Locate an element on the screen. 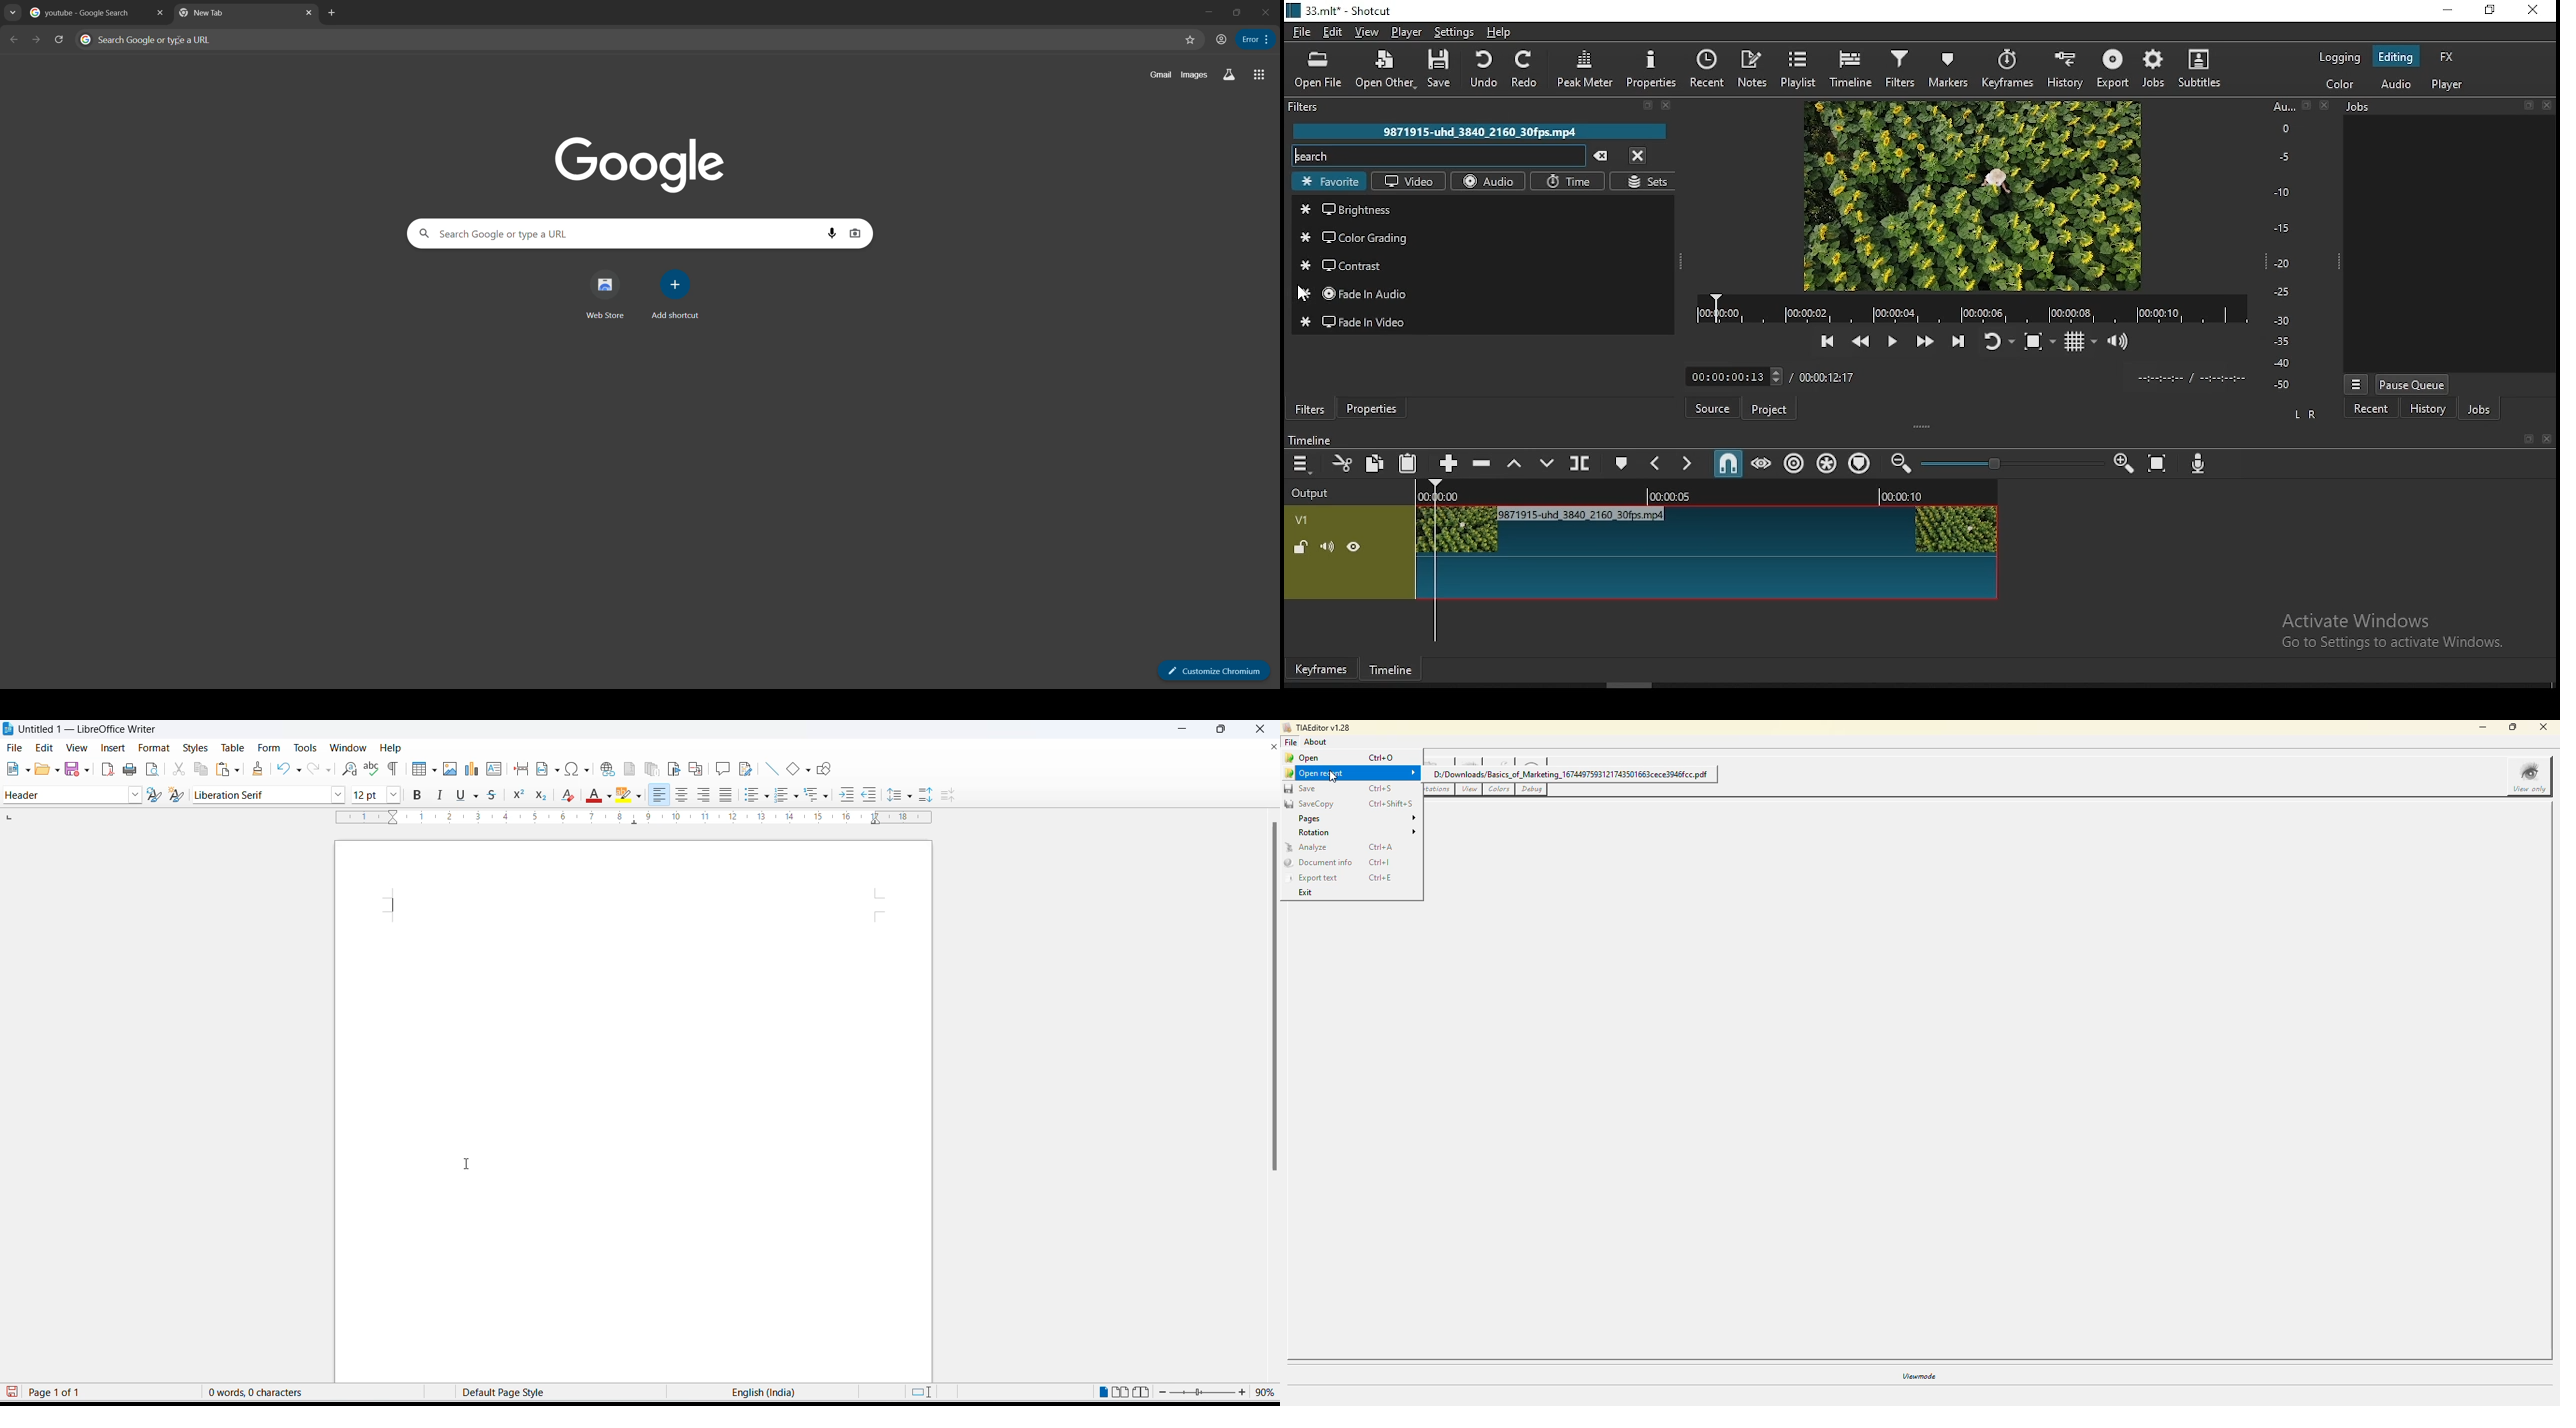 The width and height of the screenshot is (2576, 1428). create/edit marker is located at coordinates (1622, 462).